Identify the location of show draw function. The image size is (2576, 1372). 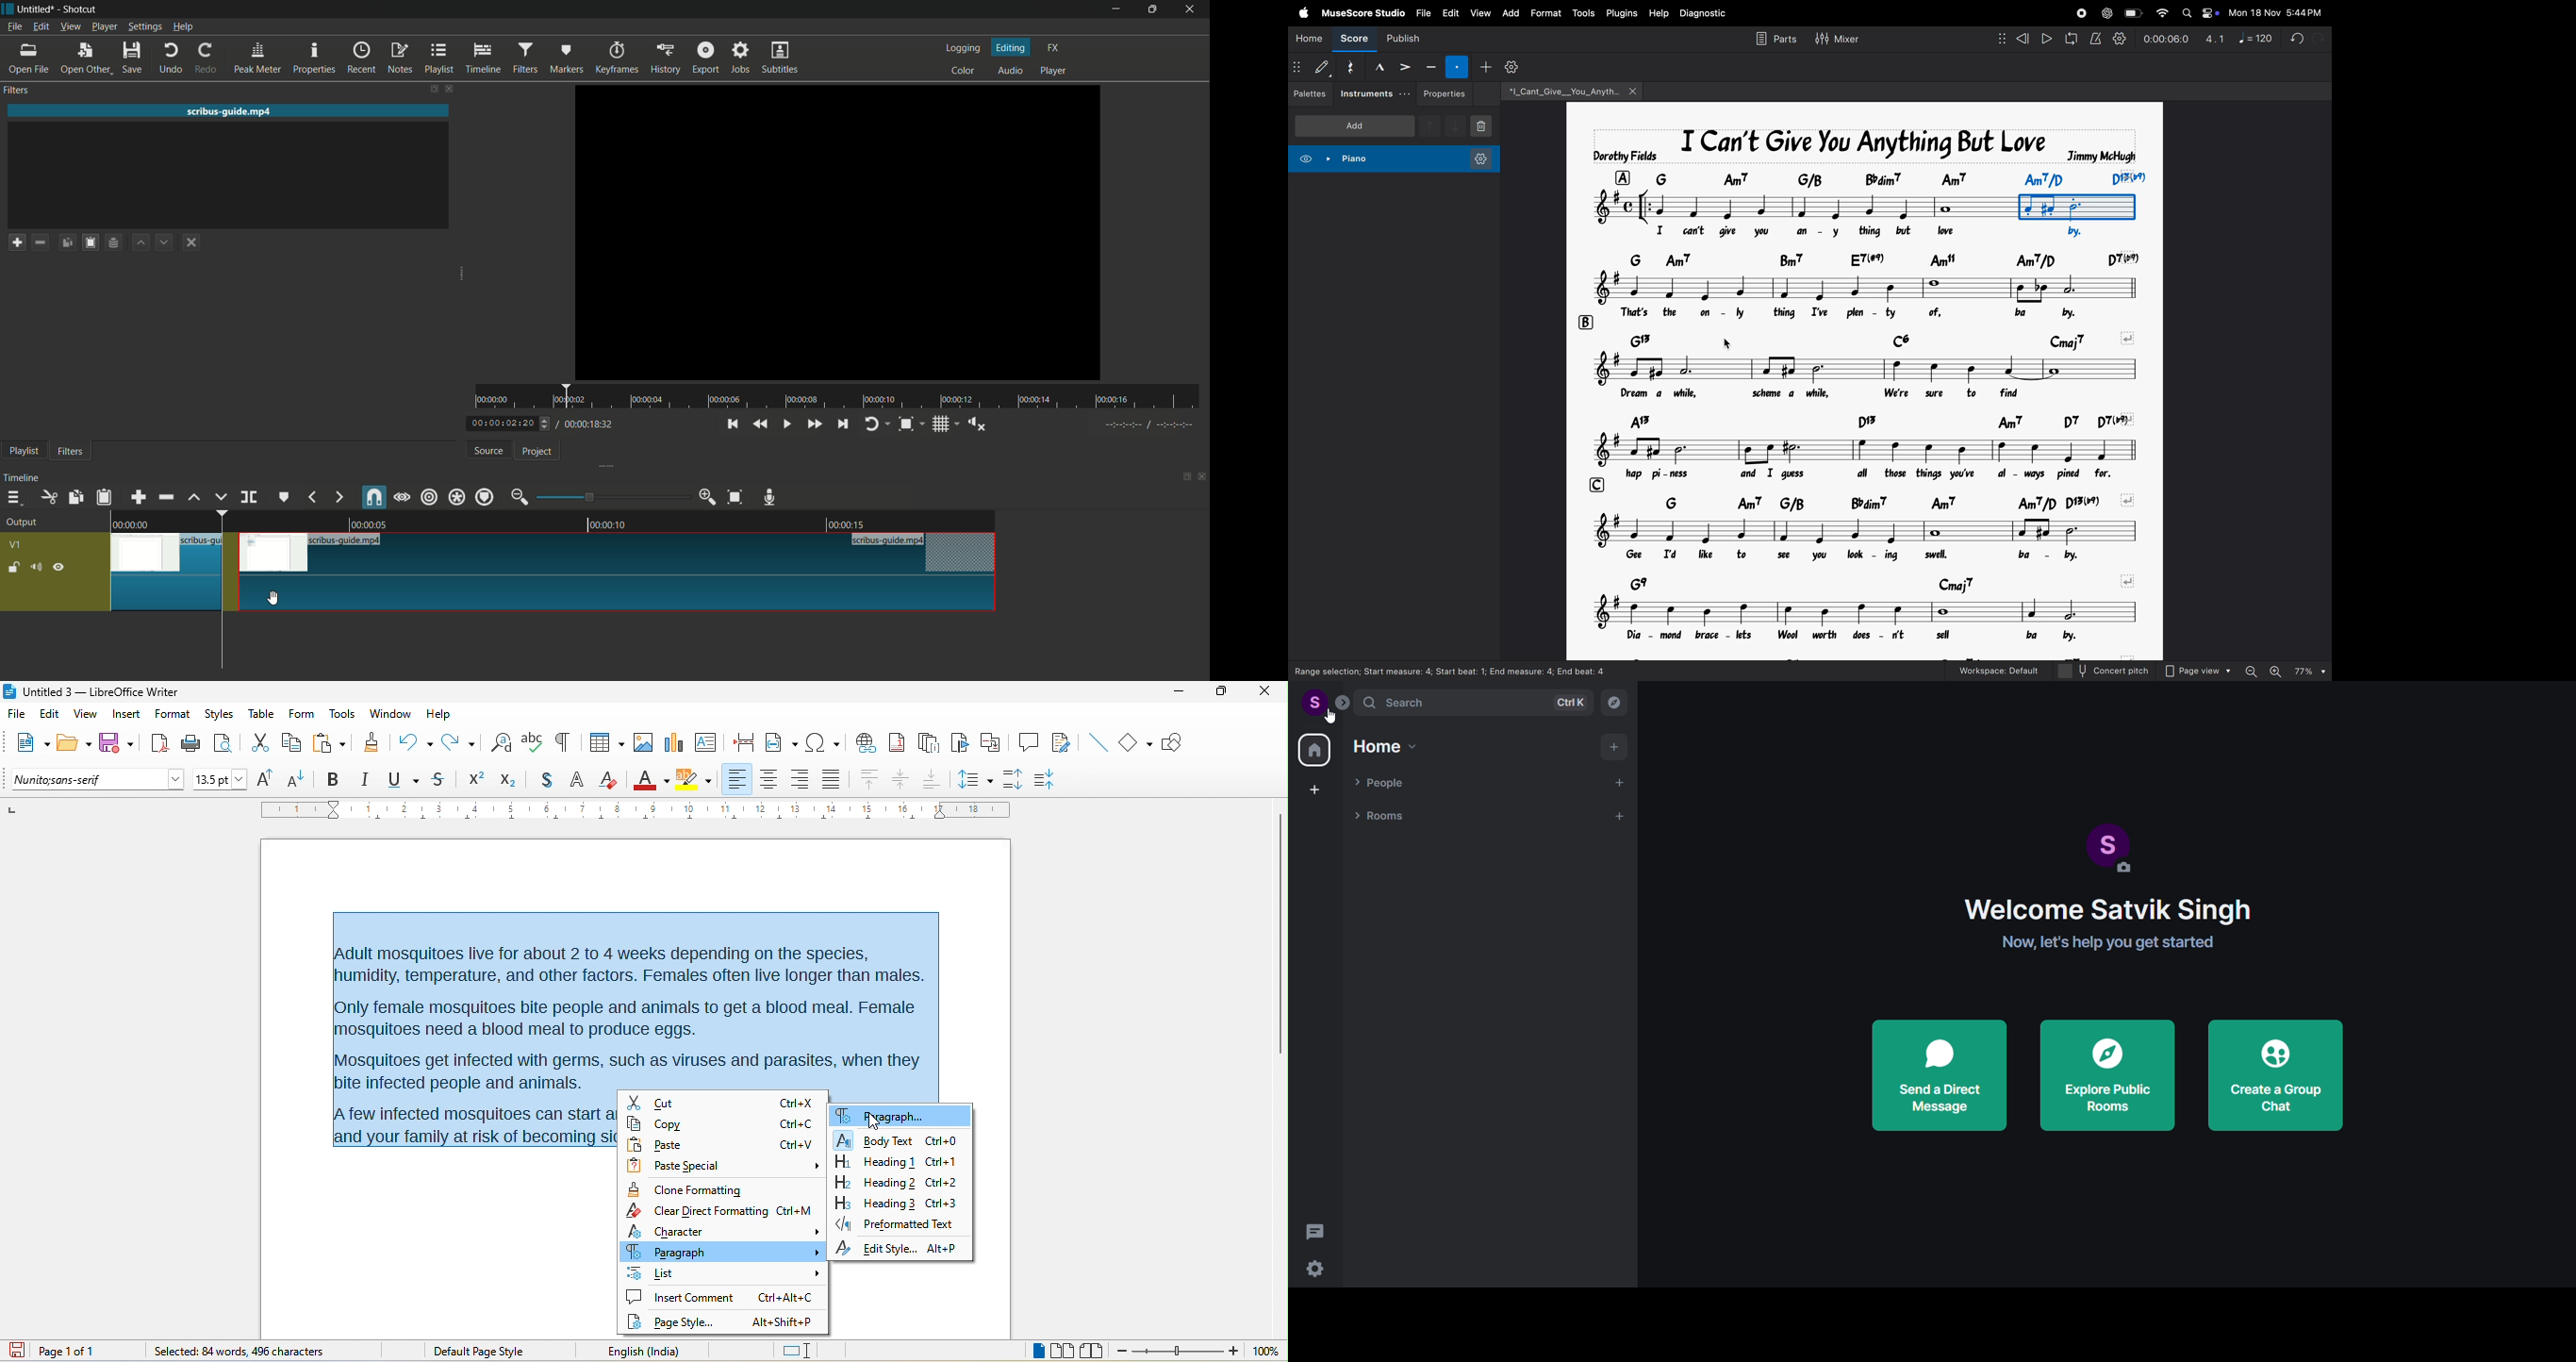
(1179, 742).